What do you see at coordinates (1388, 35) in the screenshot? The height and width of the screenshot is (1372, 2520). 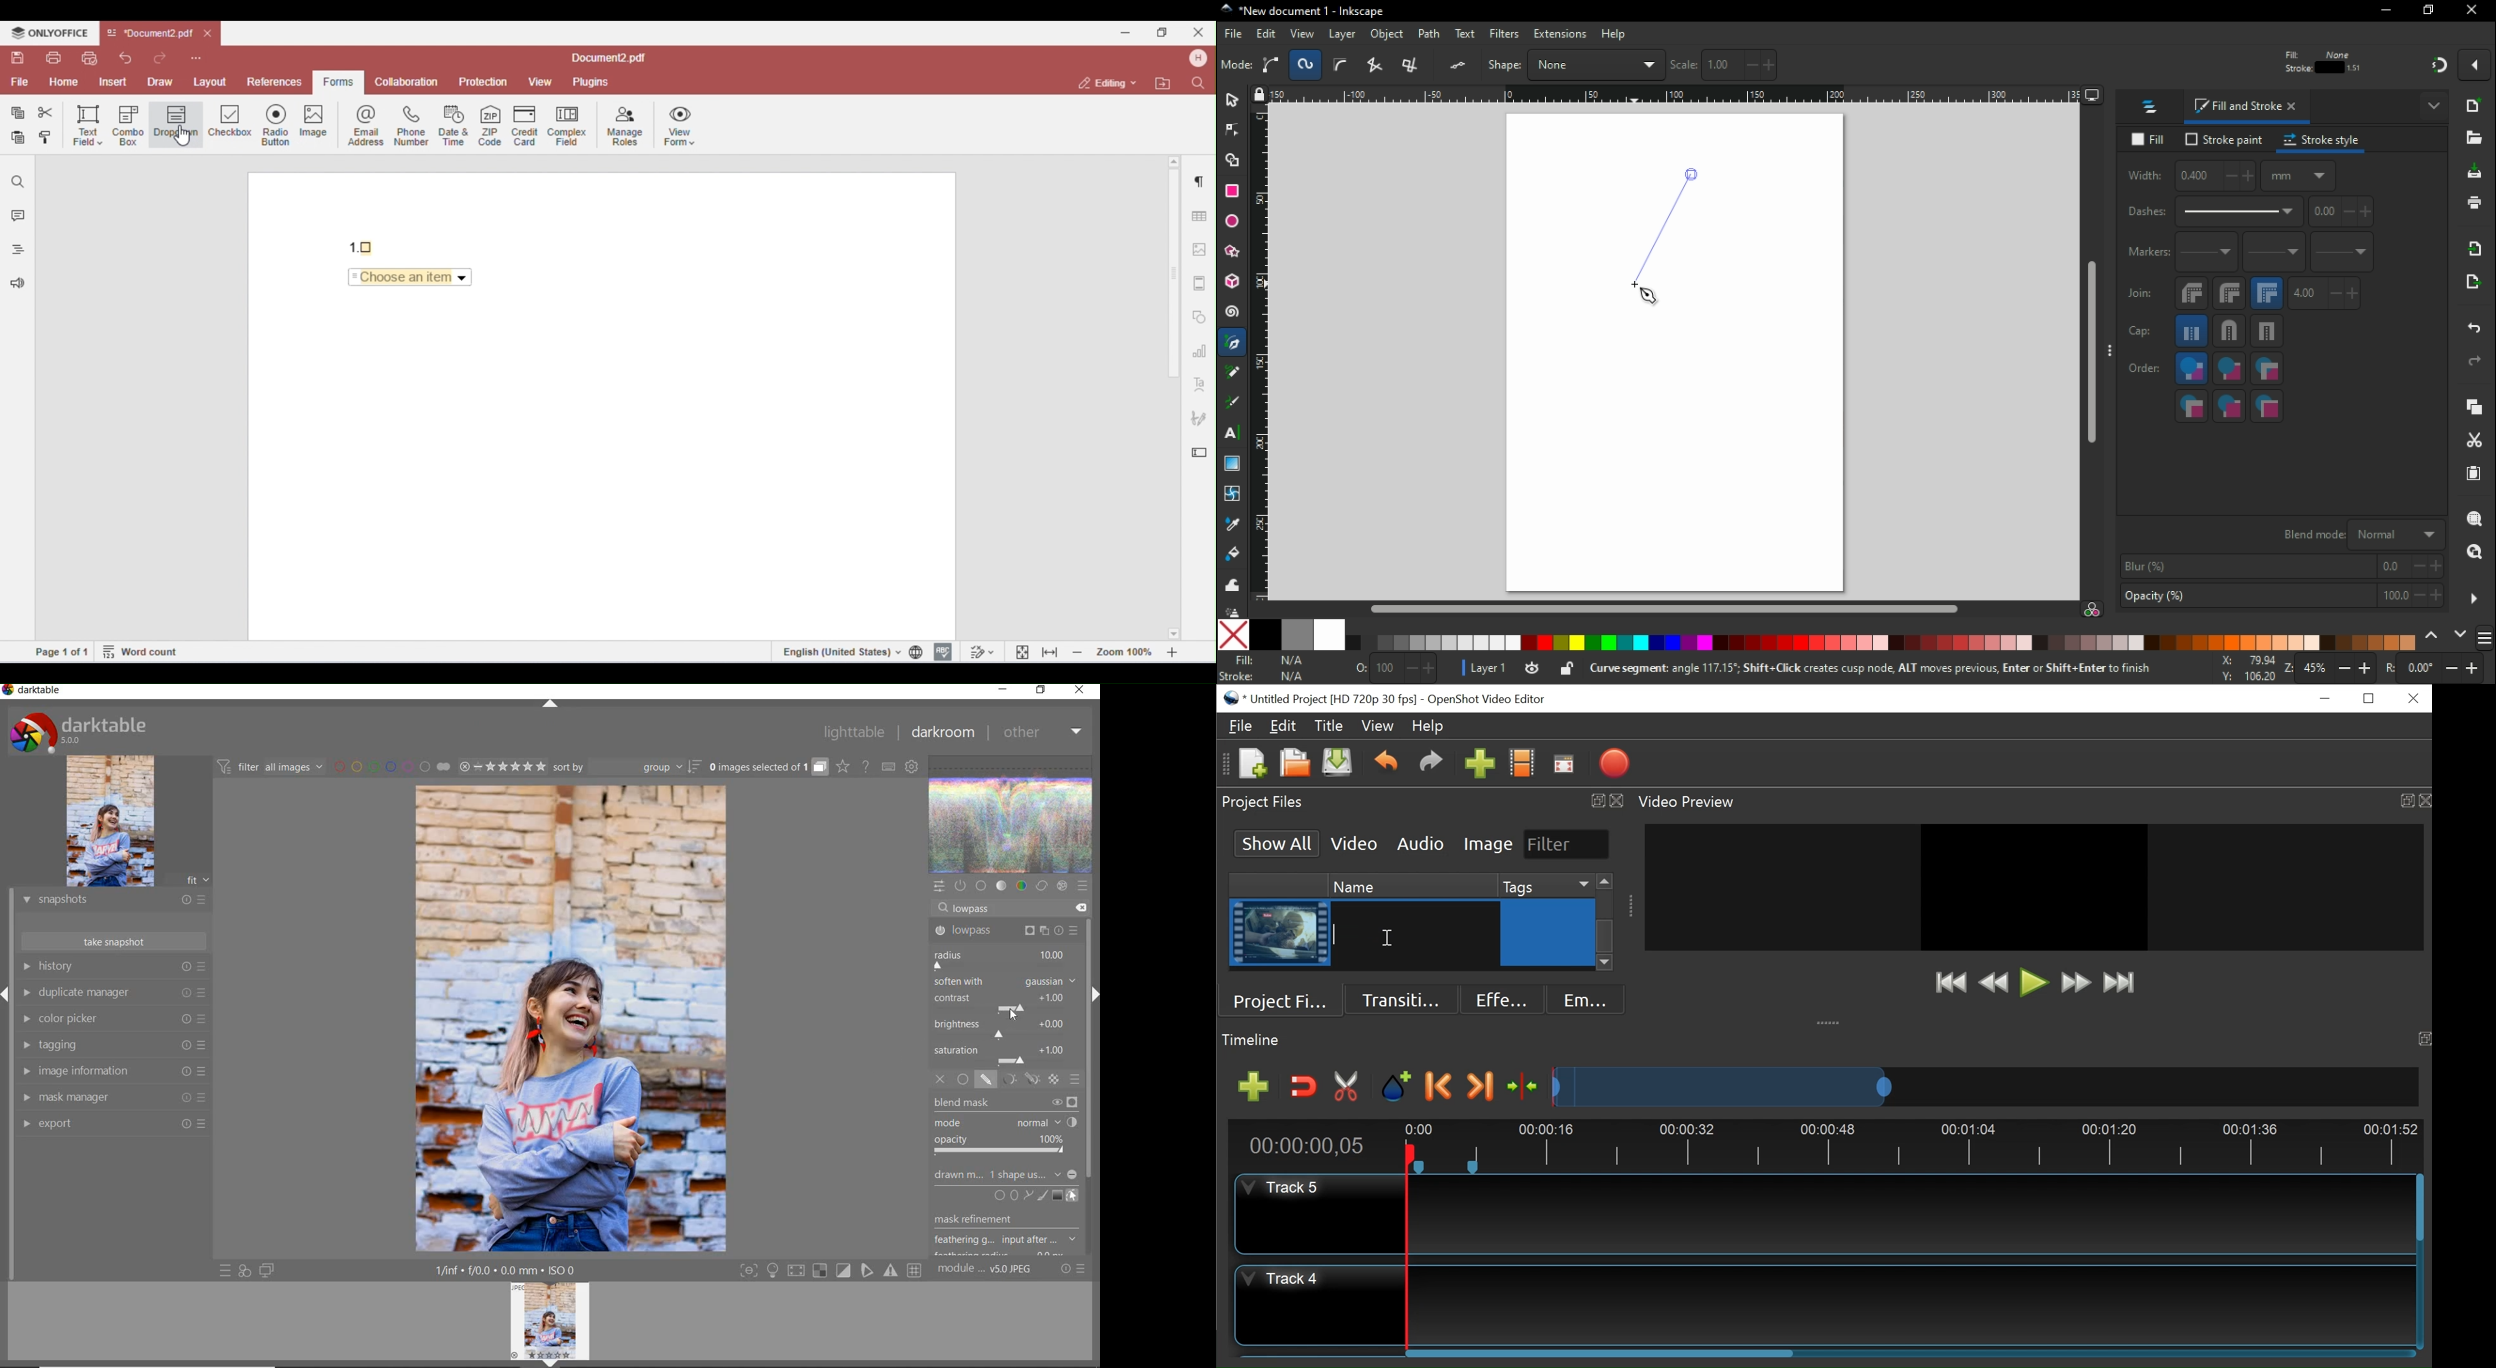 I see `object` at bounding box center [1388, 35].